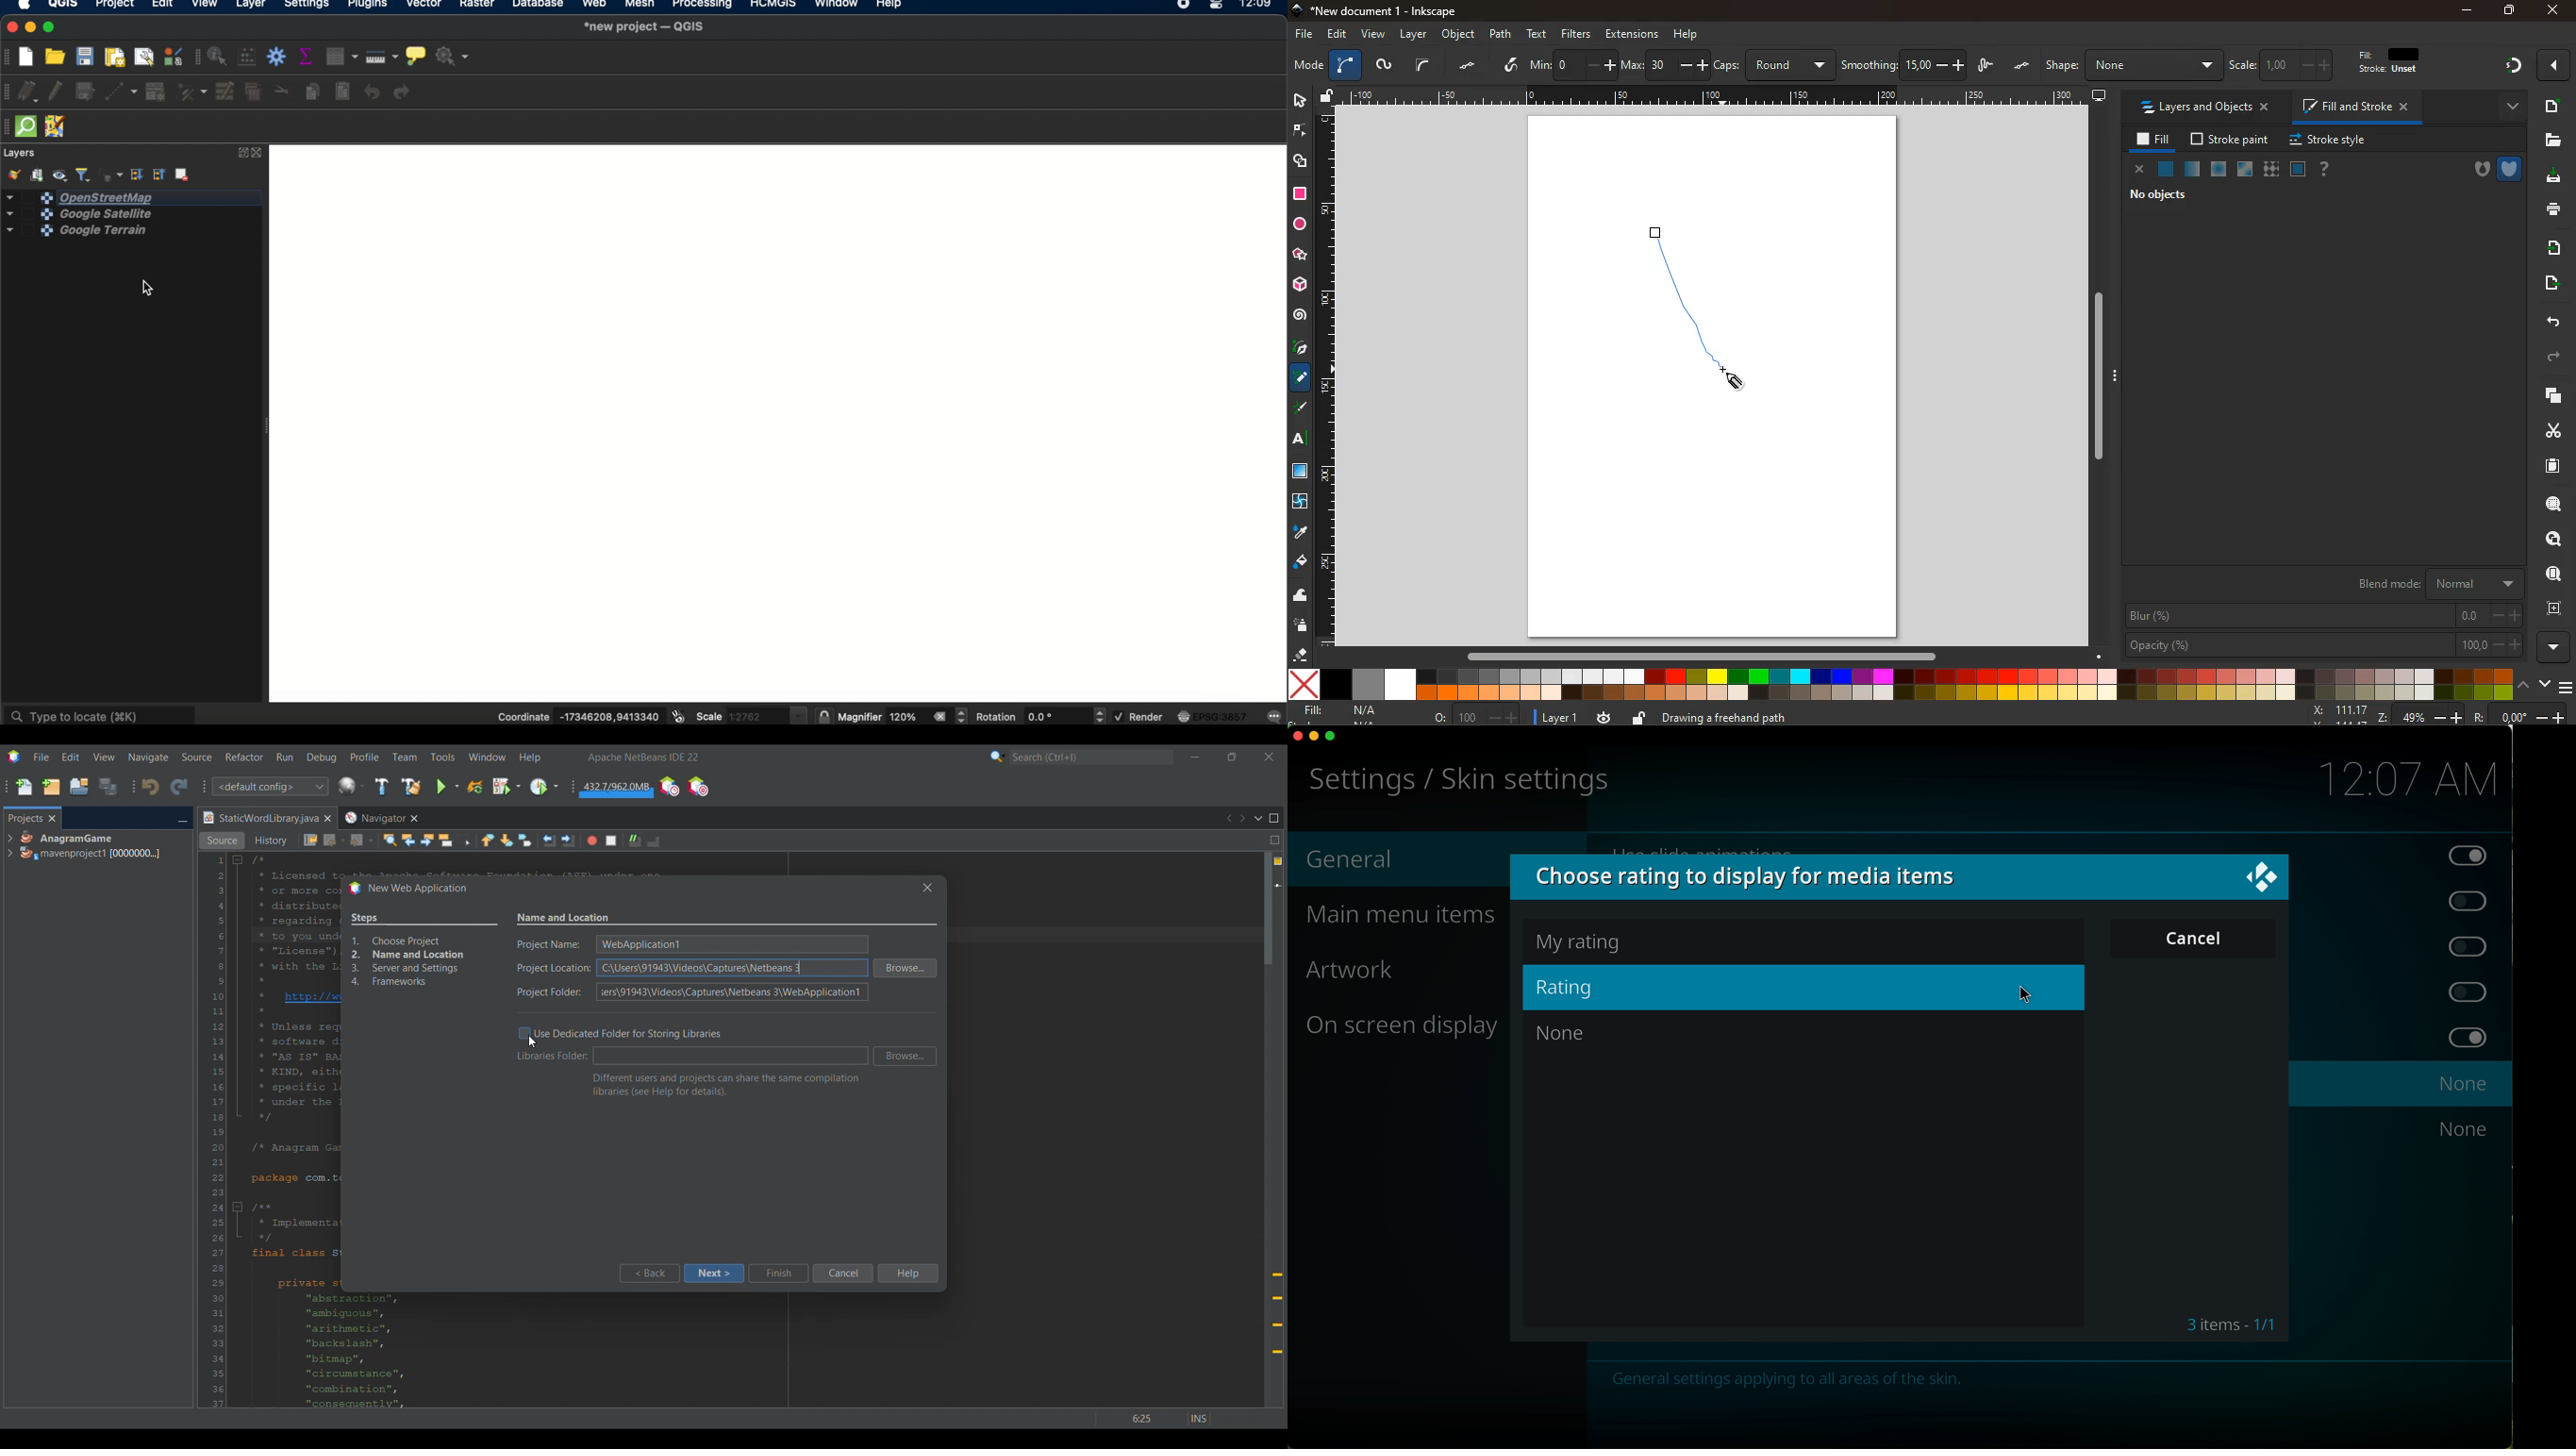  I want to click on edge, so click(1301, 134).